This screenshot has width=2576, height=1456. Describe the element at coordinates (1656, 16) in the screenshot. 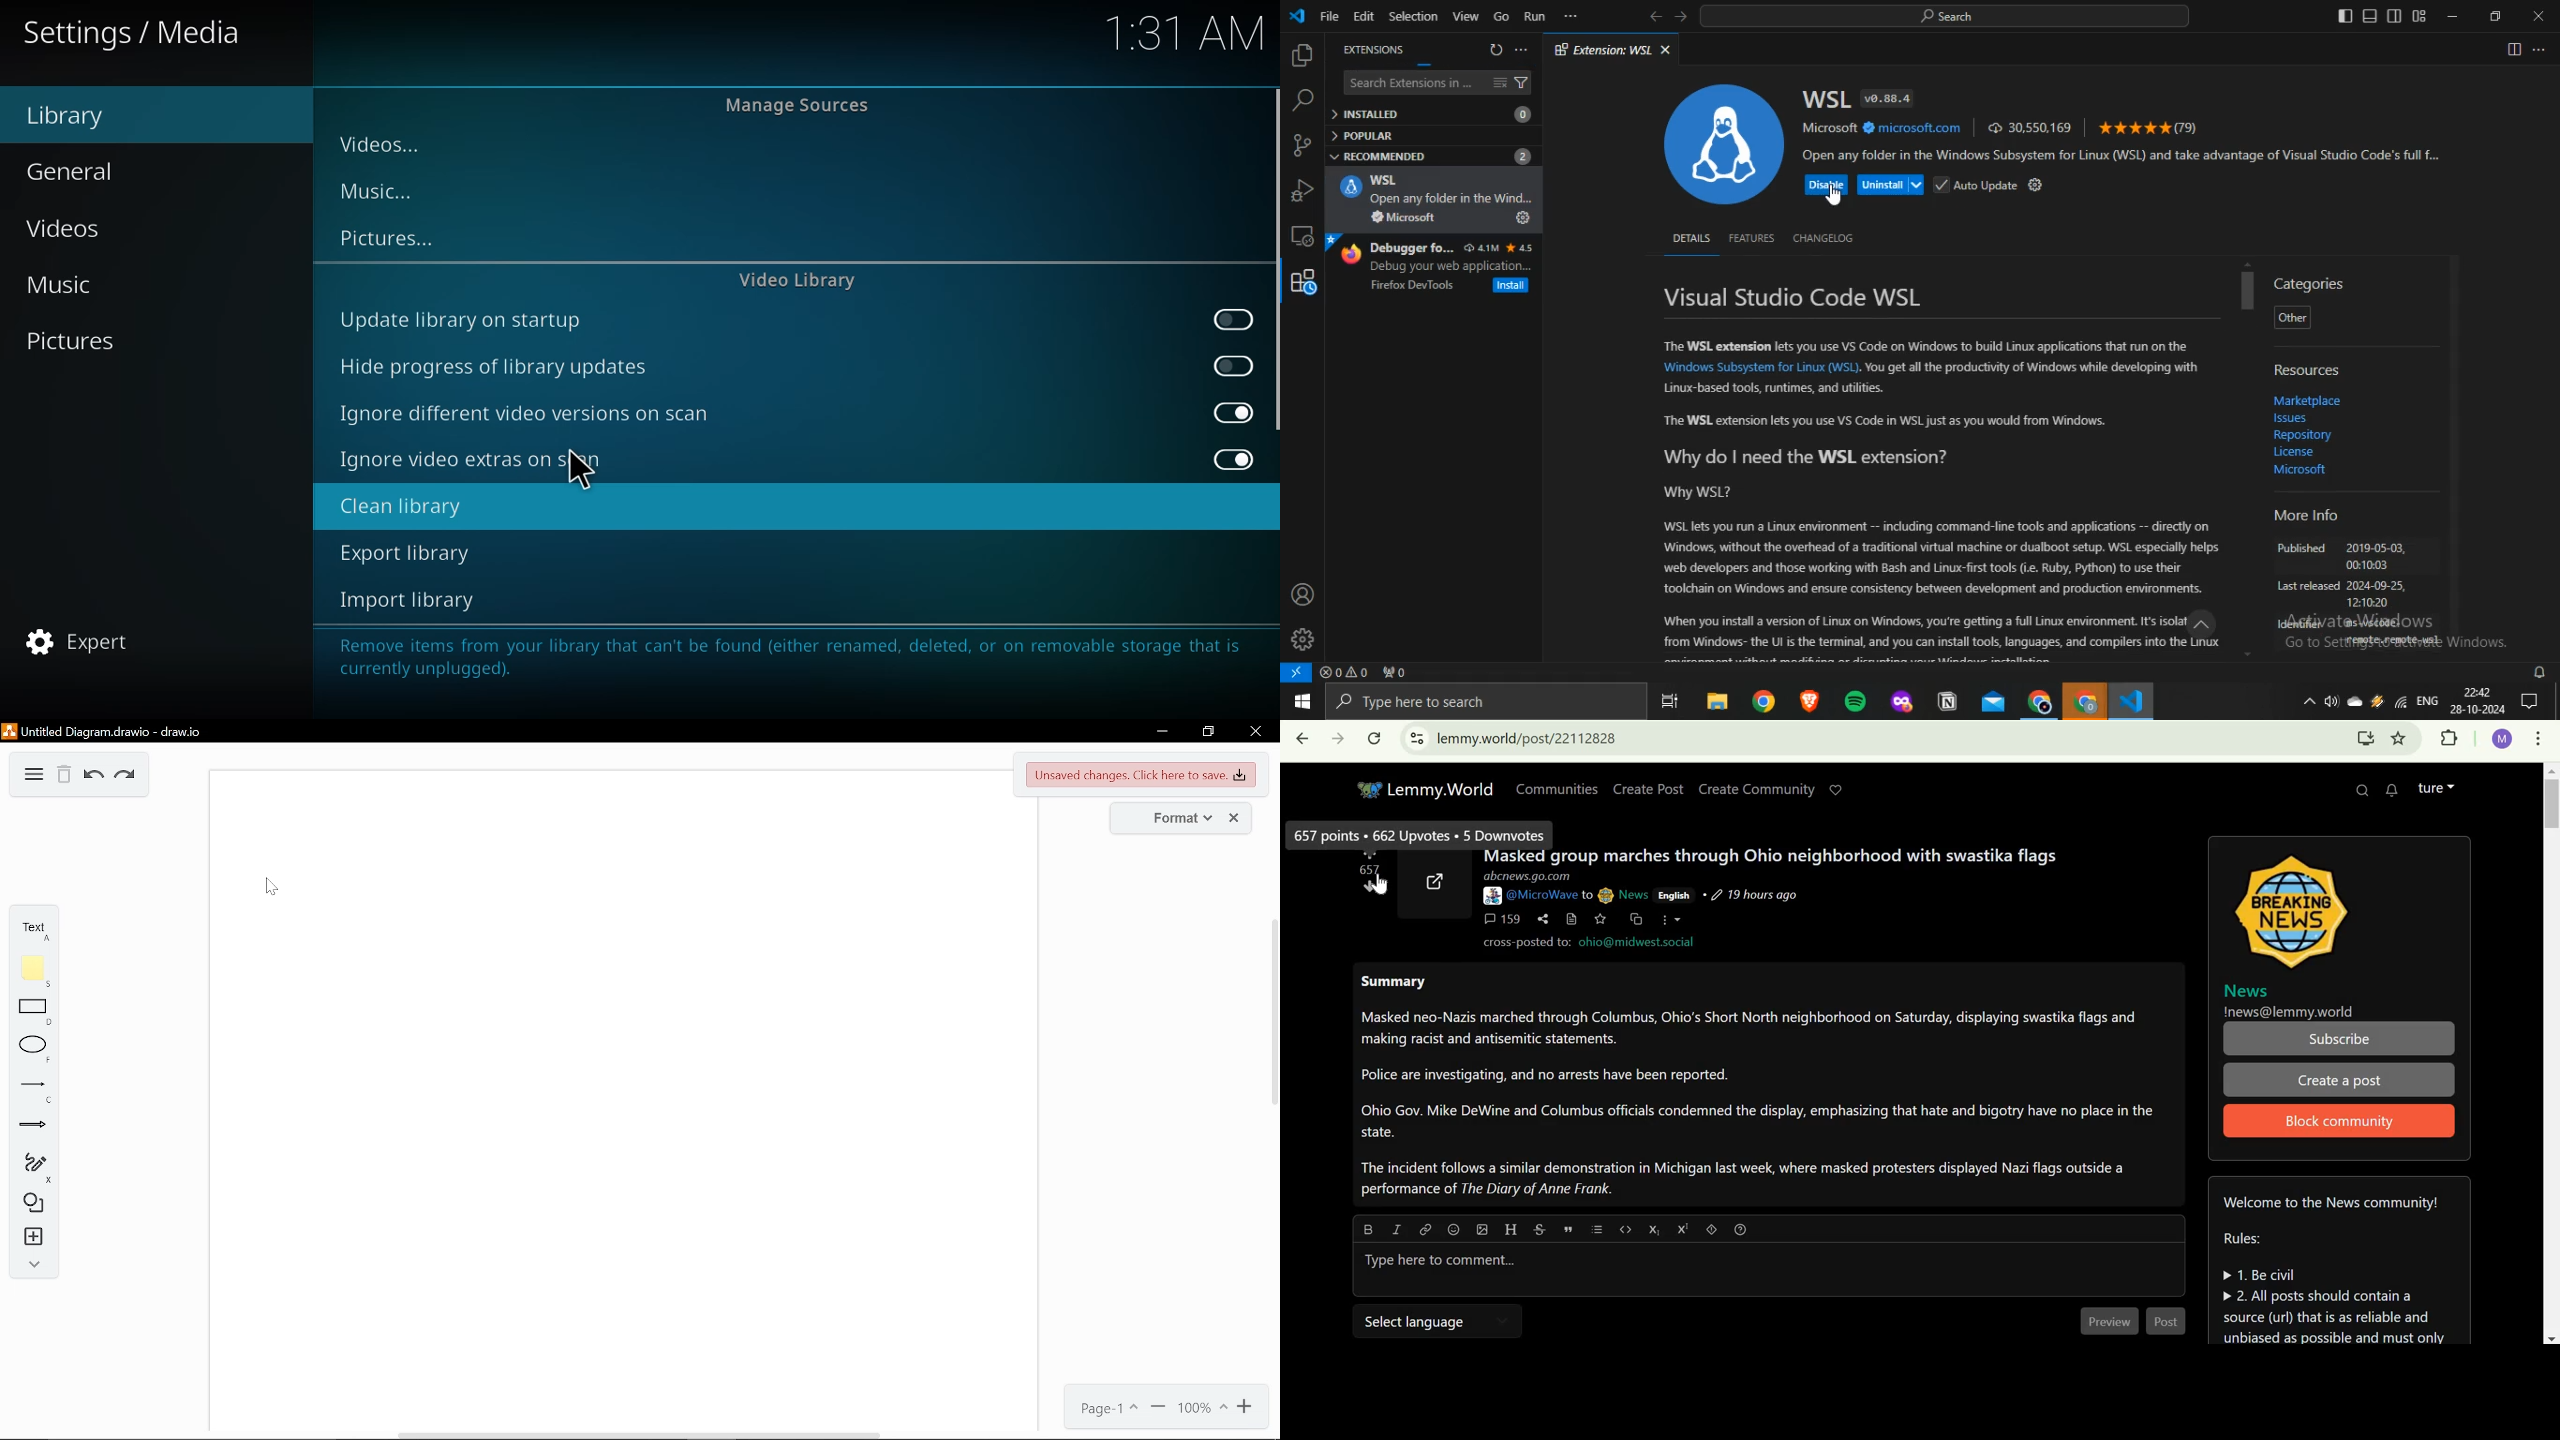

I see `back` at that location.